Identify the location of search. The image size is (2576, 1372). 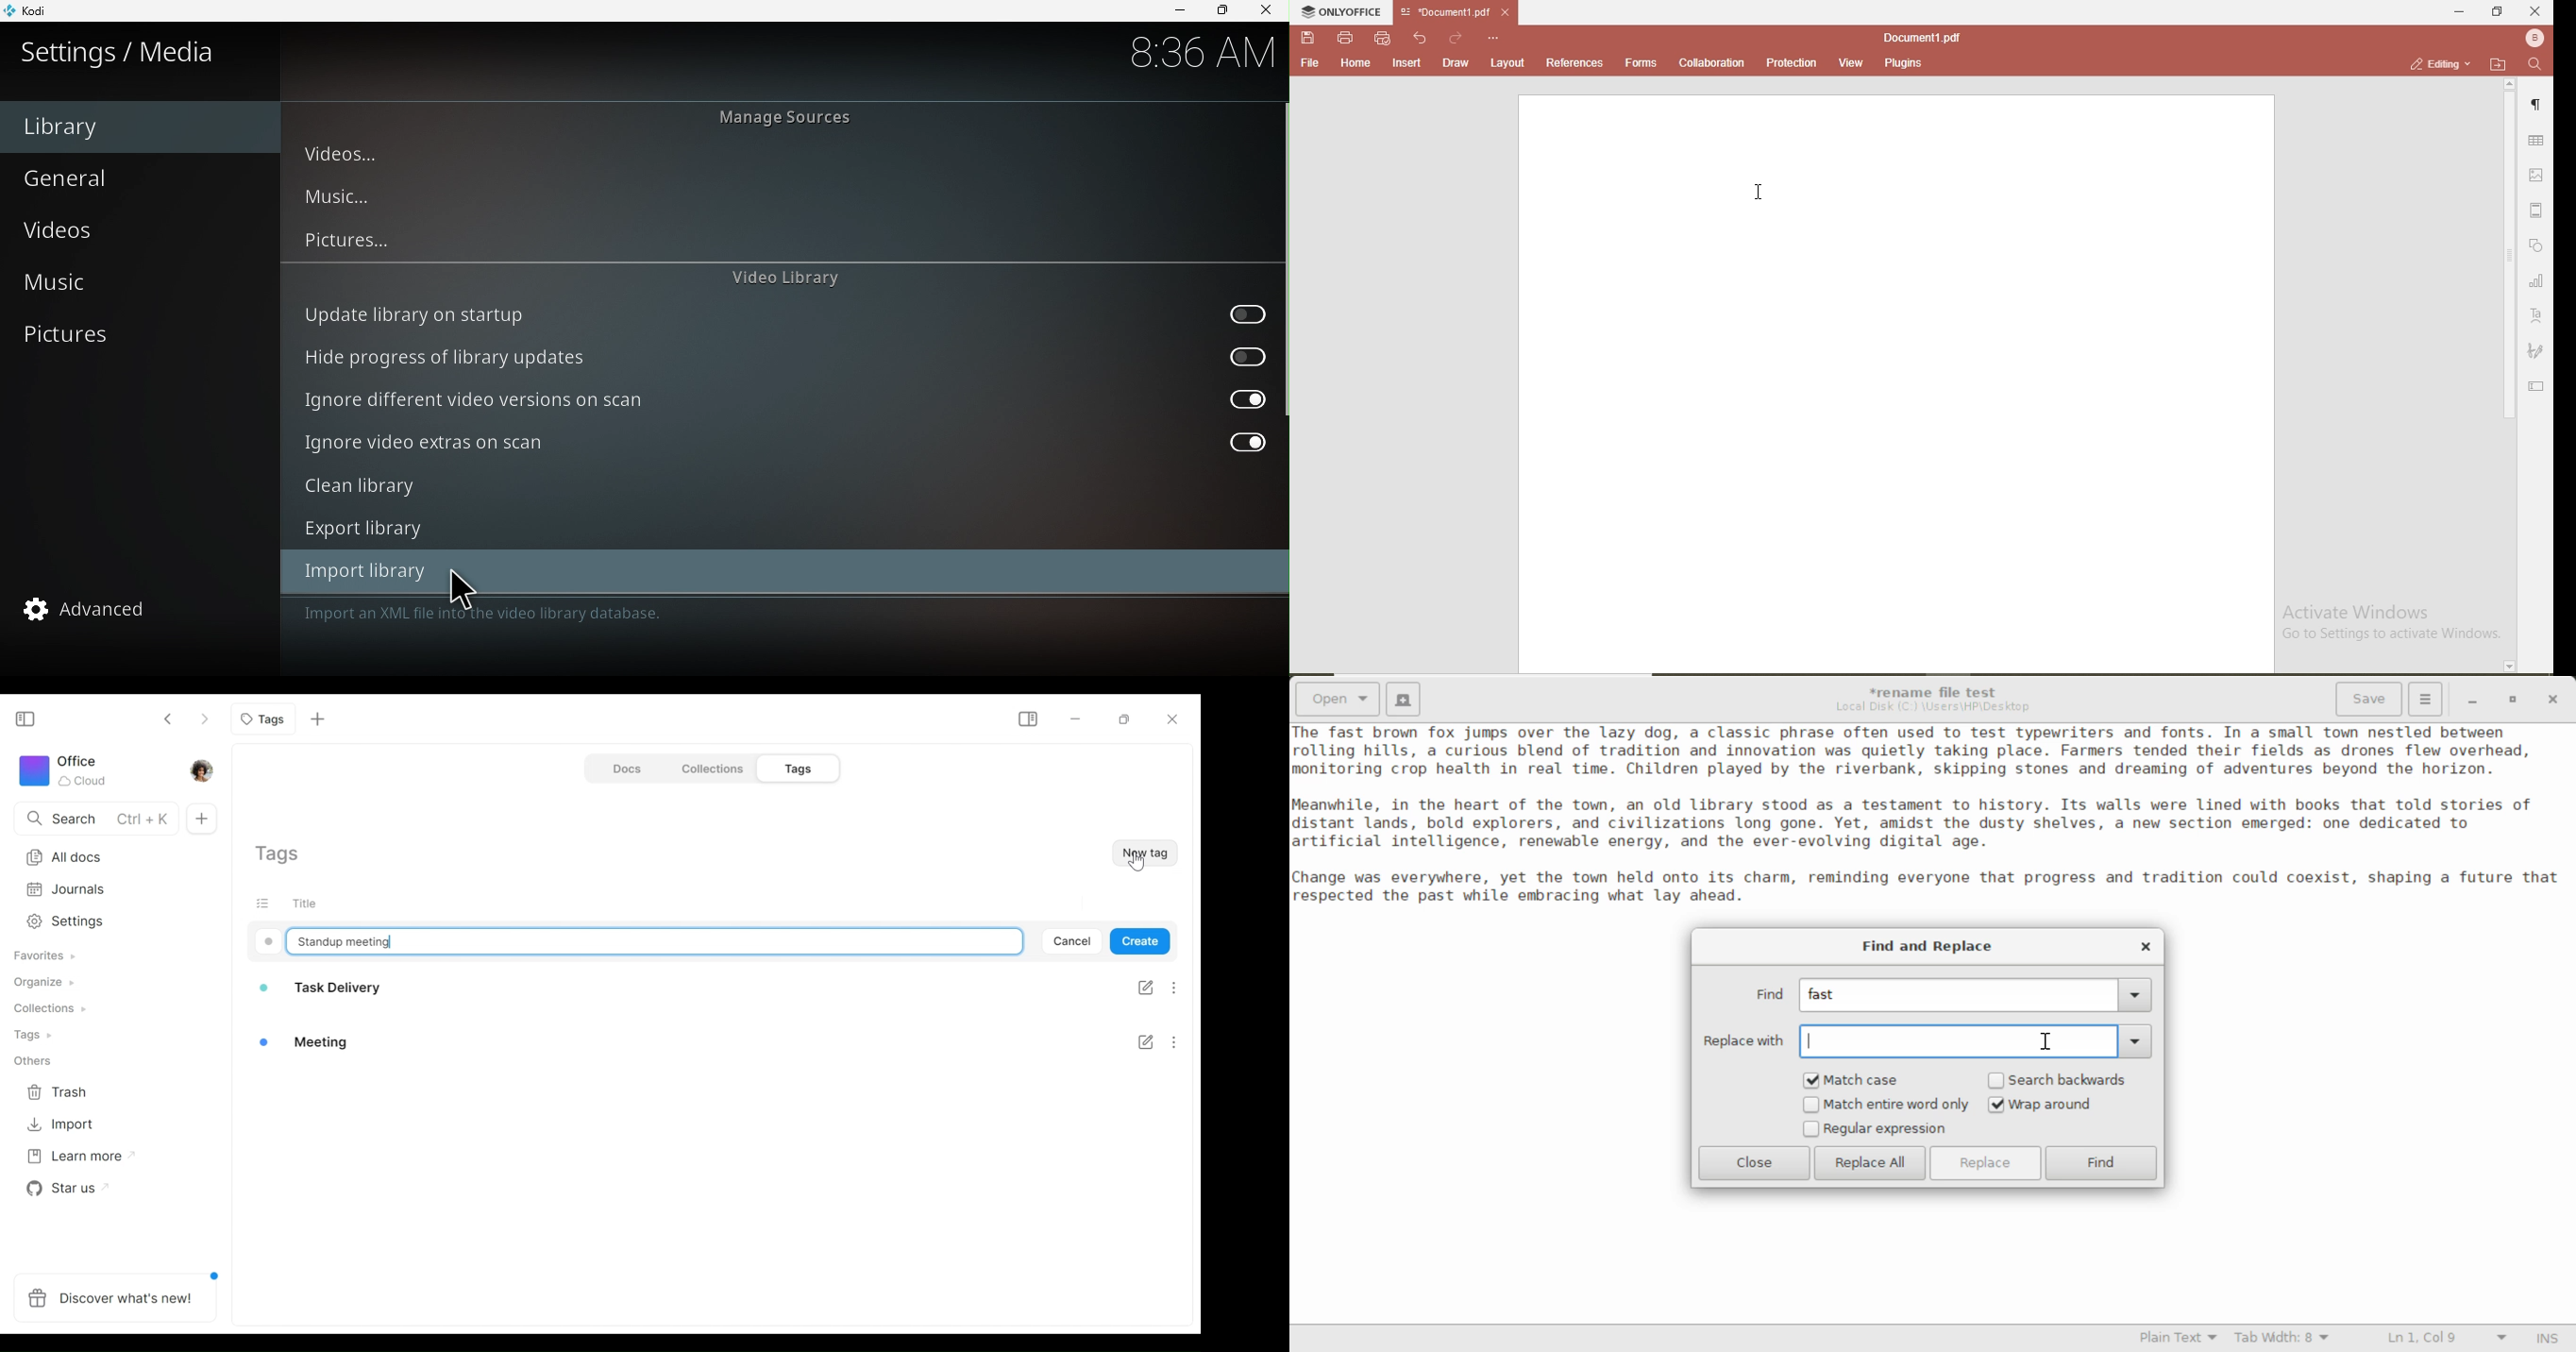
(2533, 65).